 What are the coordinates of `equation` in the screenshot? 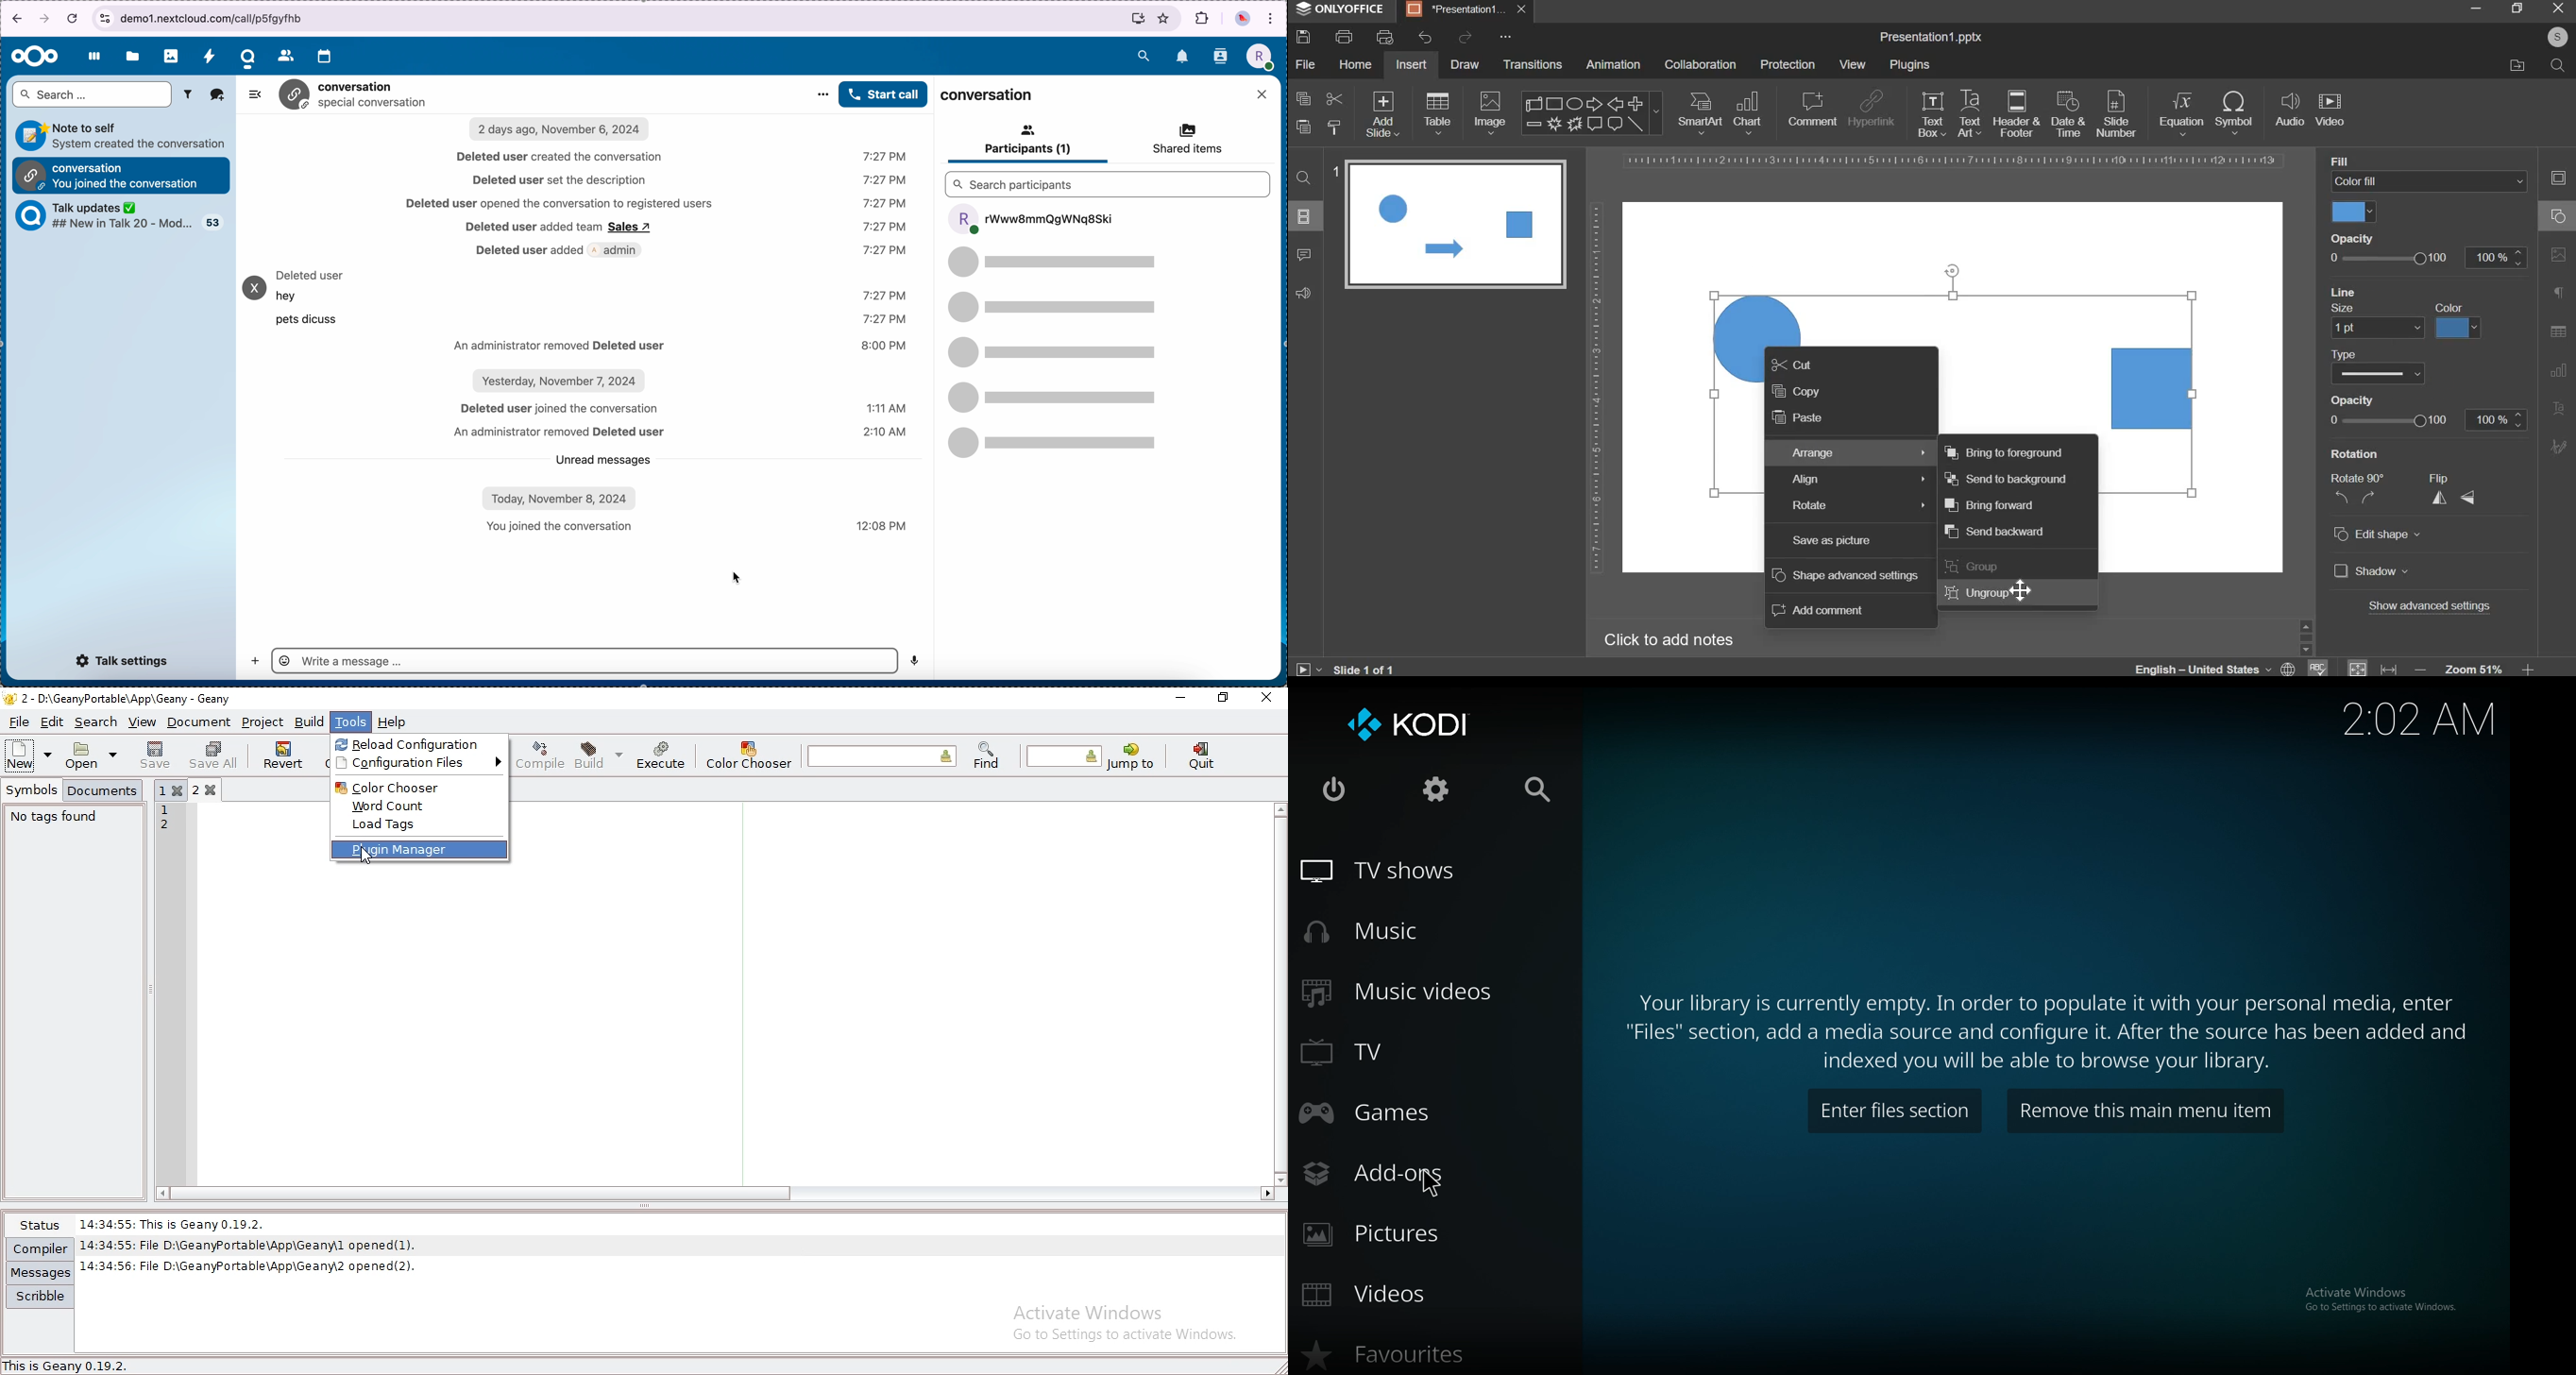 It's located at (2181, 112).